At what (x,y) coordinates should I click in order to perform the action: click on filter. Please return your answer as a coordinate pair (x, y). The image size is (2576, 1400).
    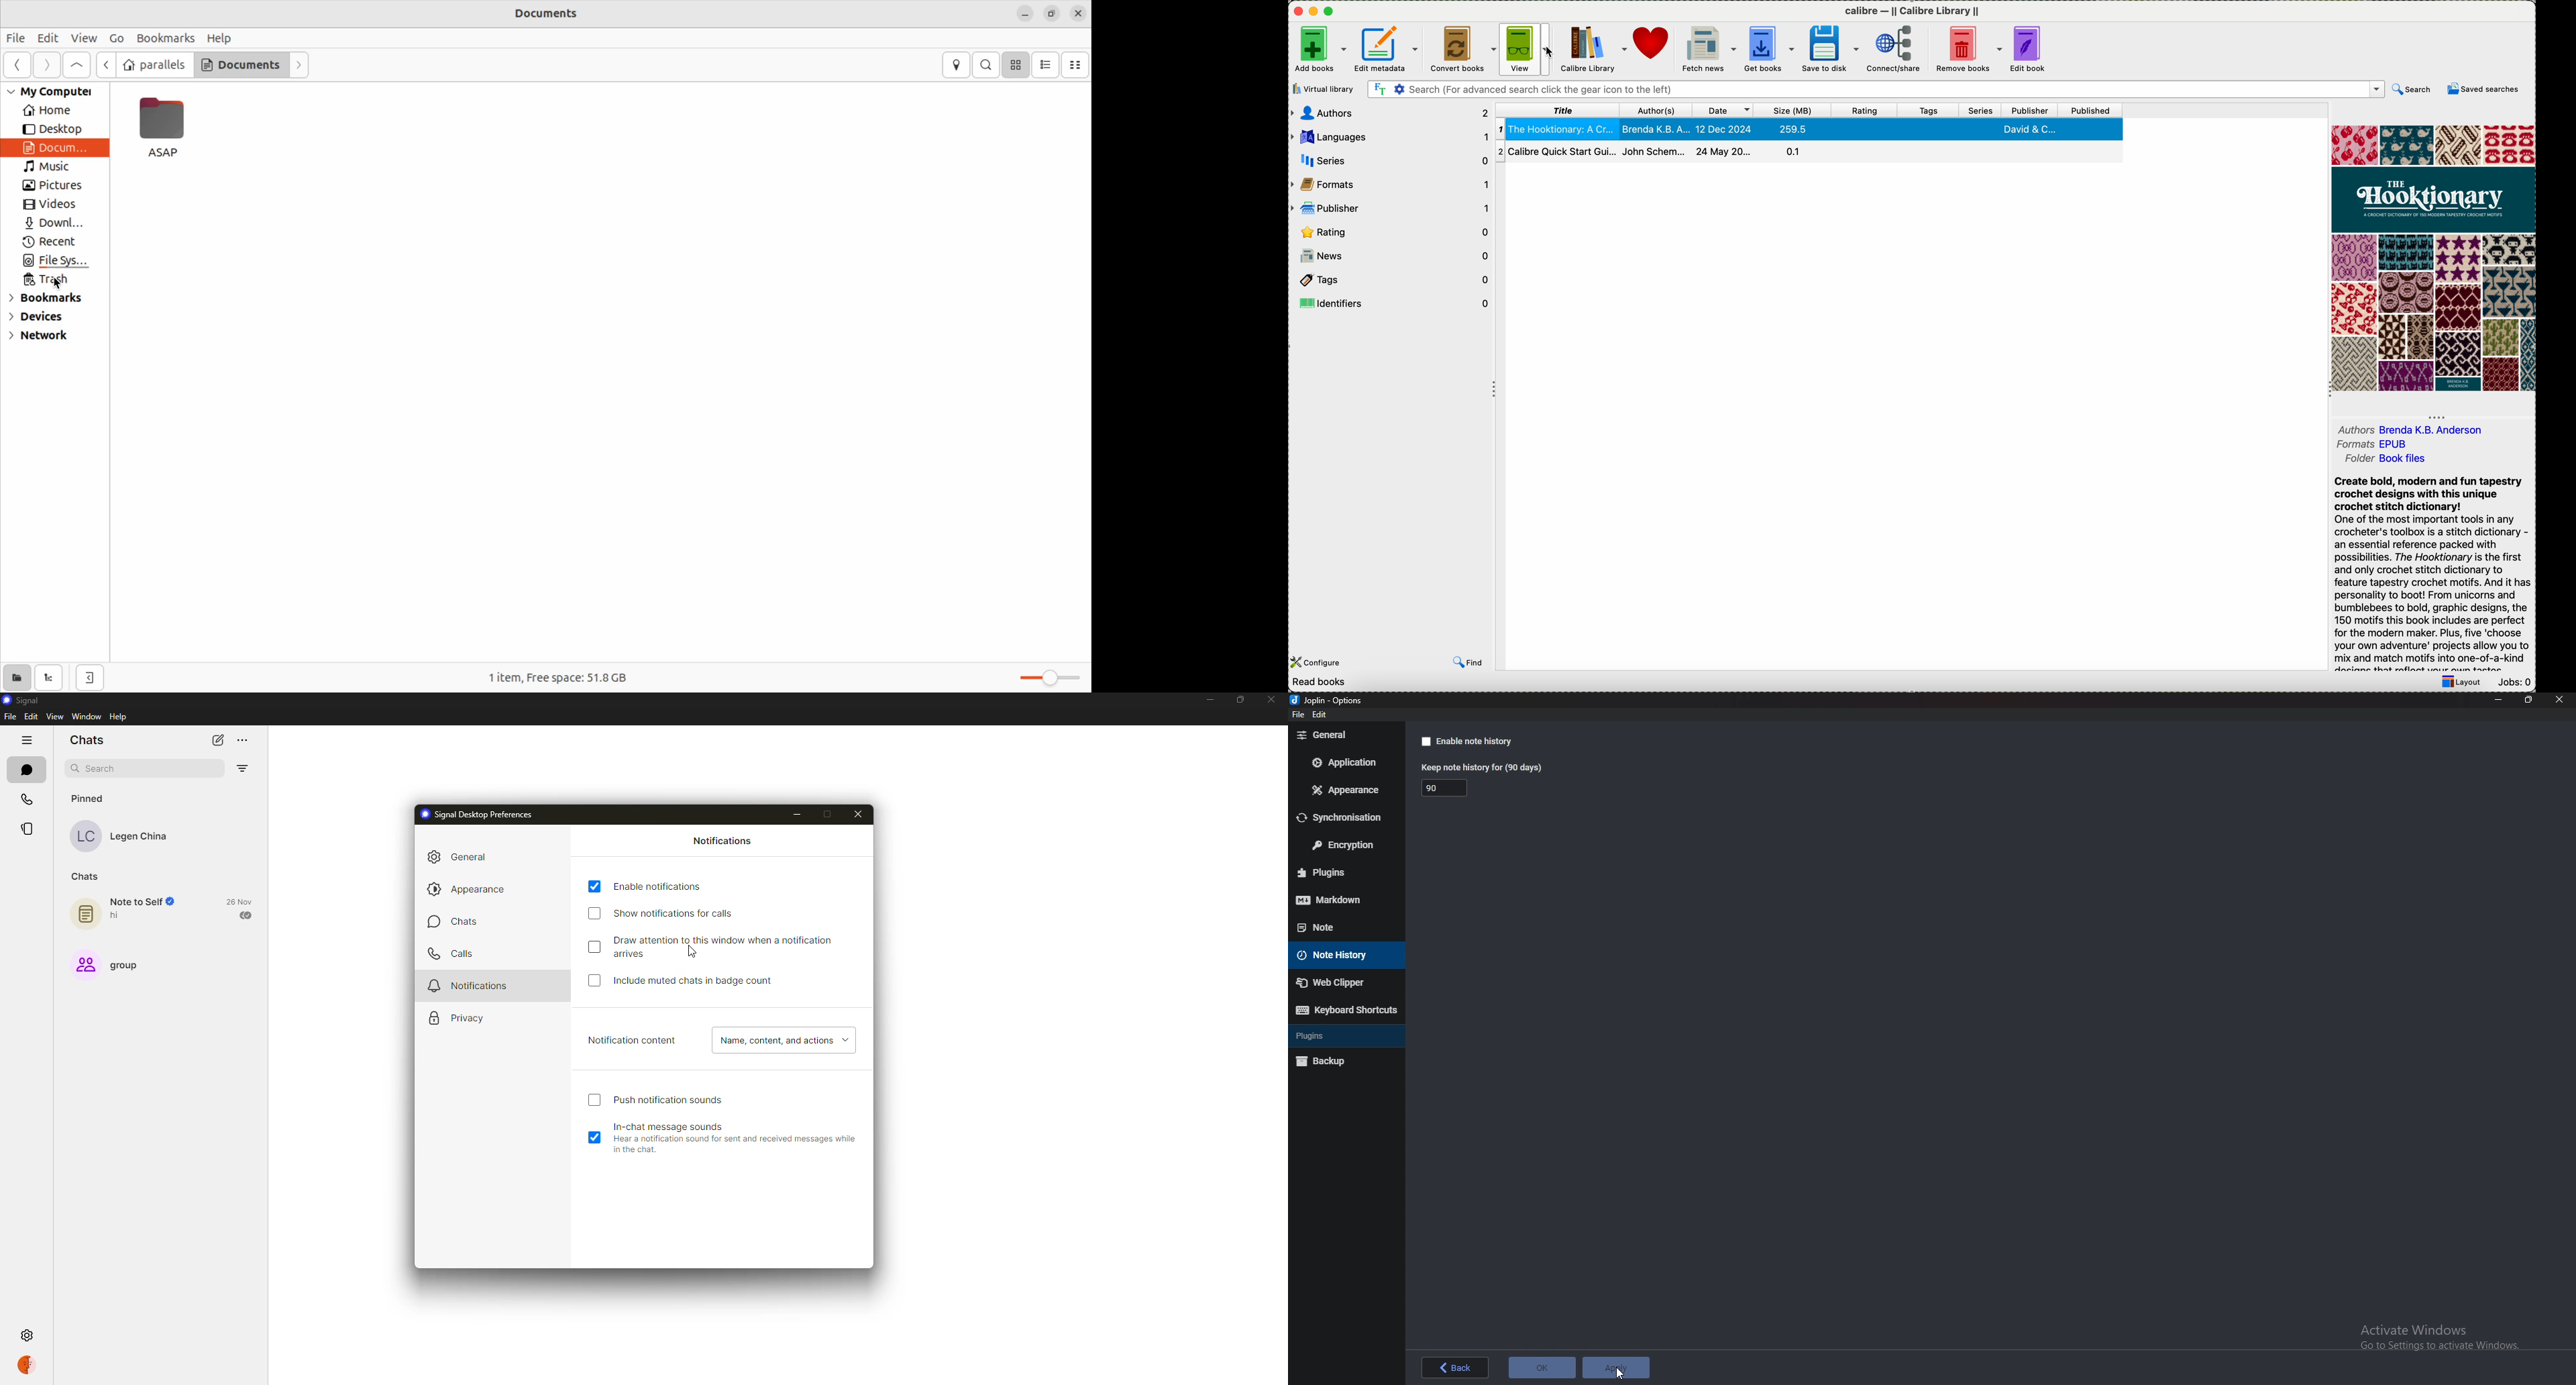
    Looking at the image, I should click on (239, 768).